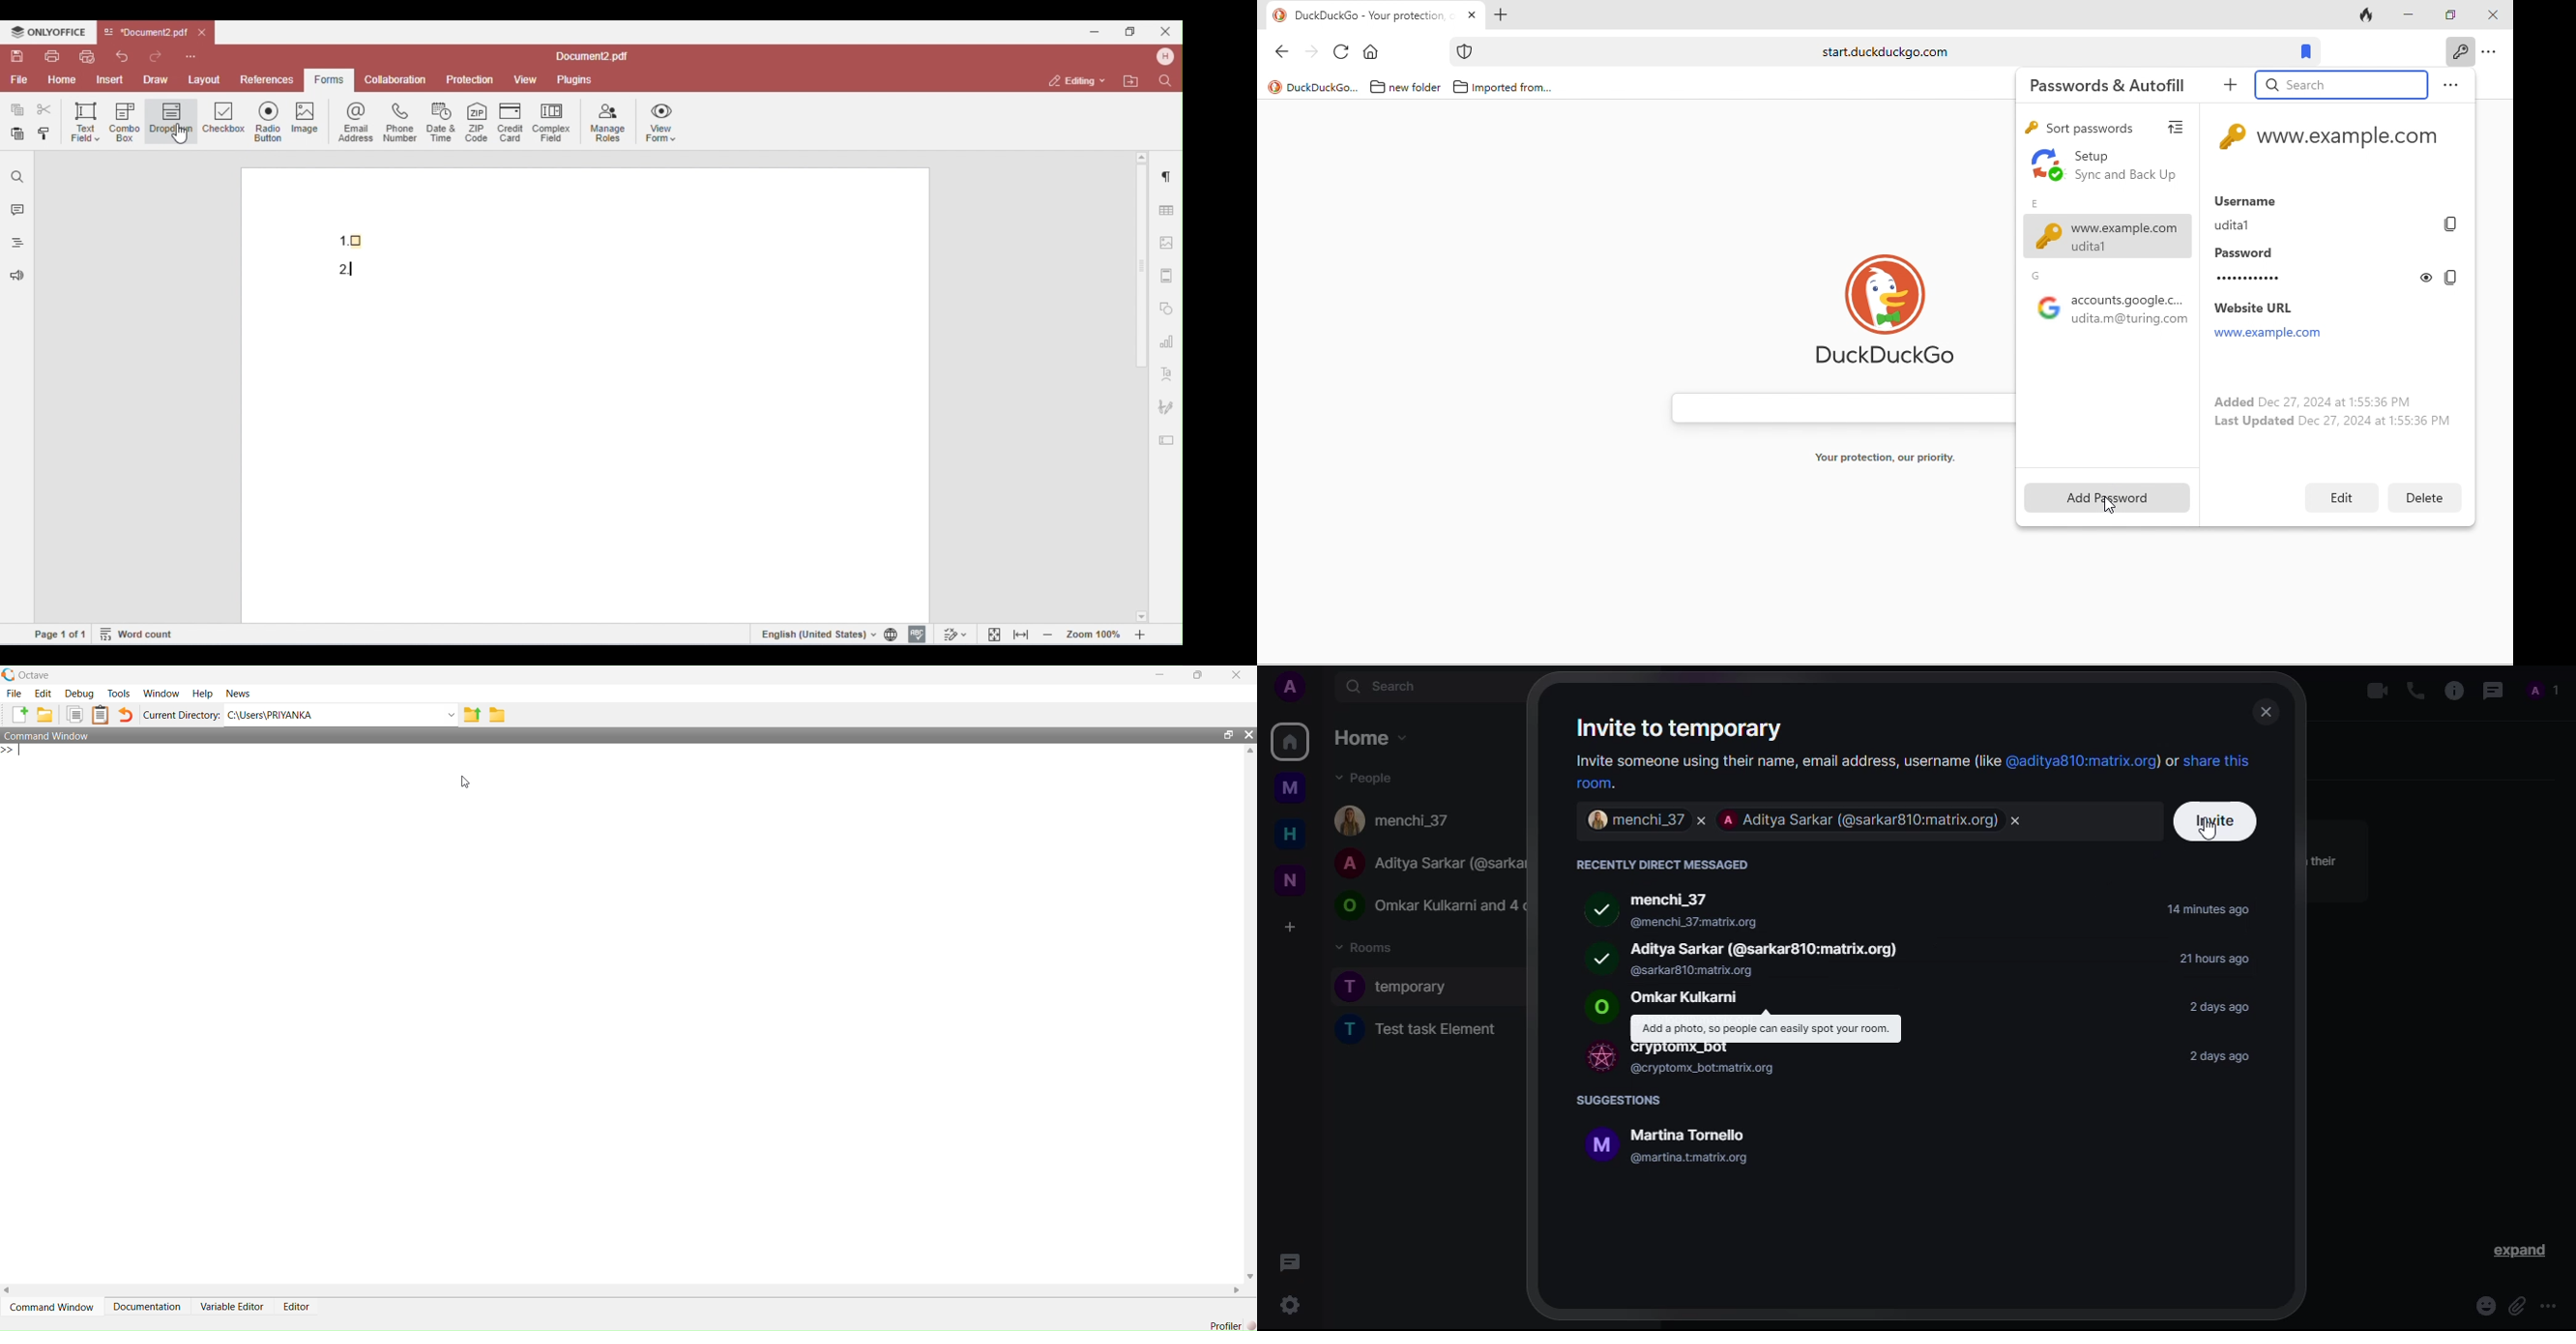  I want to click on Paste, so click(101, 715).